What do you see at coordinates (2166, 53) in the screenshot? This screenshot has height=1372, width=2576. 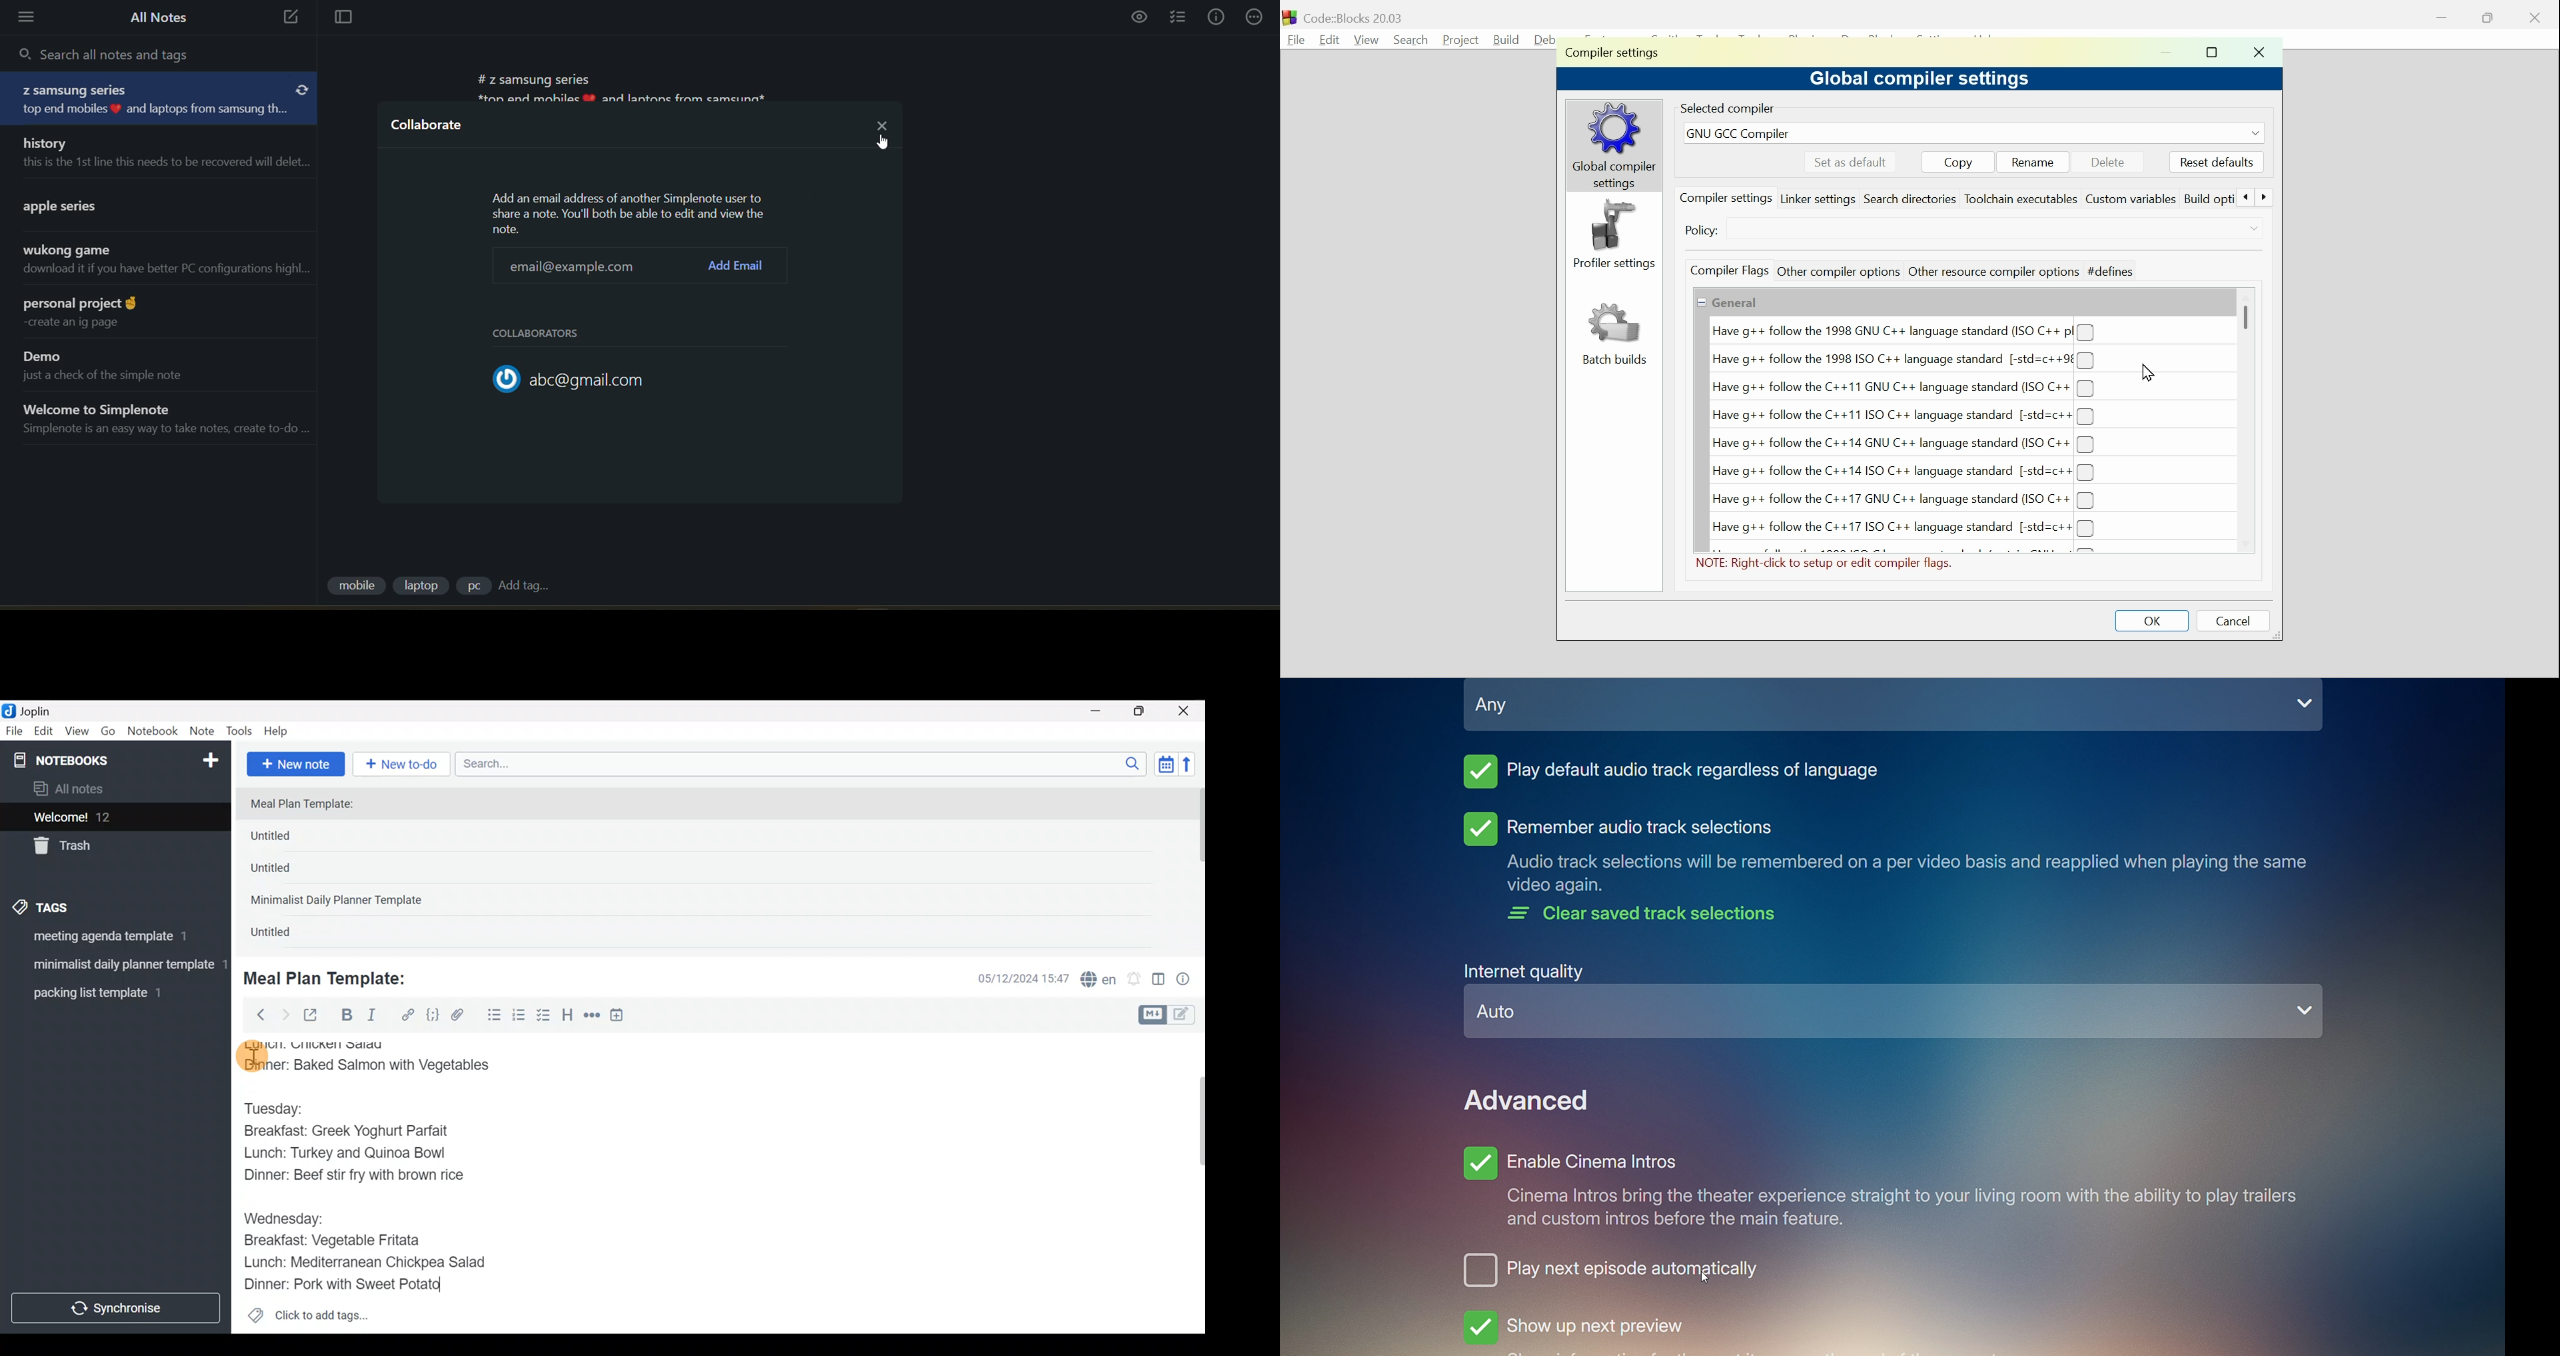 I see `minimise` at bounding box center [2166, 53].